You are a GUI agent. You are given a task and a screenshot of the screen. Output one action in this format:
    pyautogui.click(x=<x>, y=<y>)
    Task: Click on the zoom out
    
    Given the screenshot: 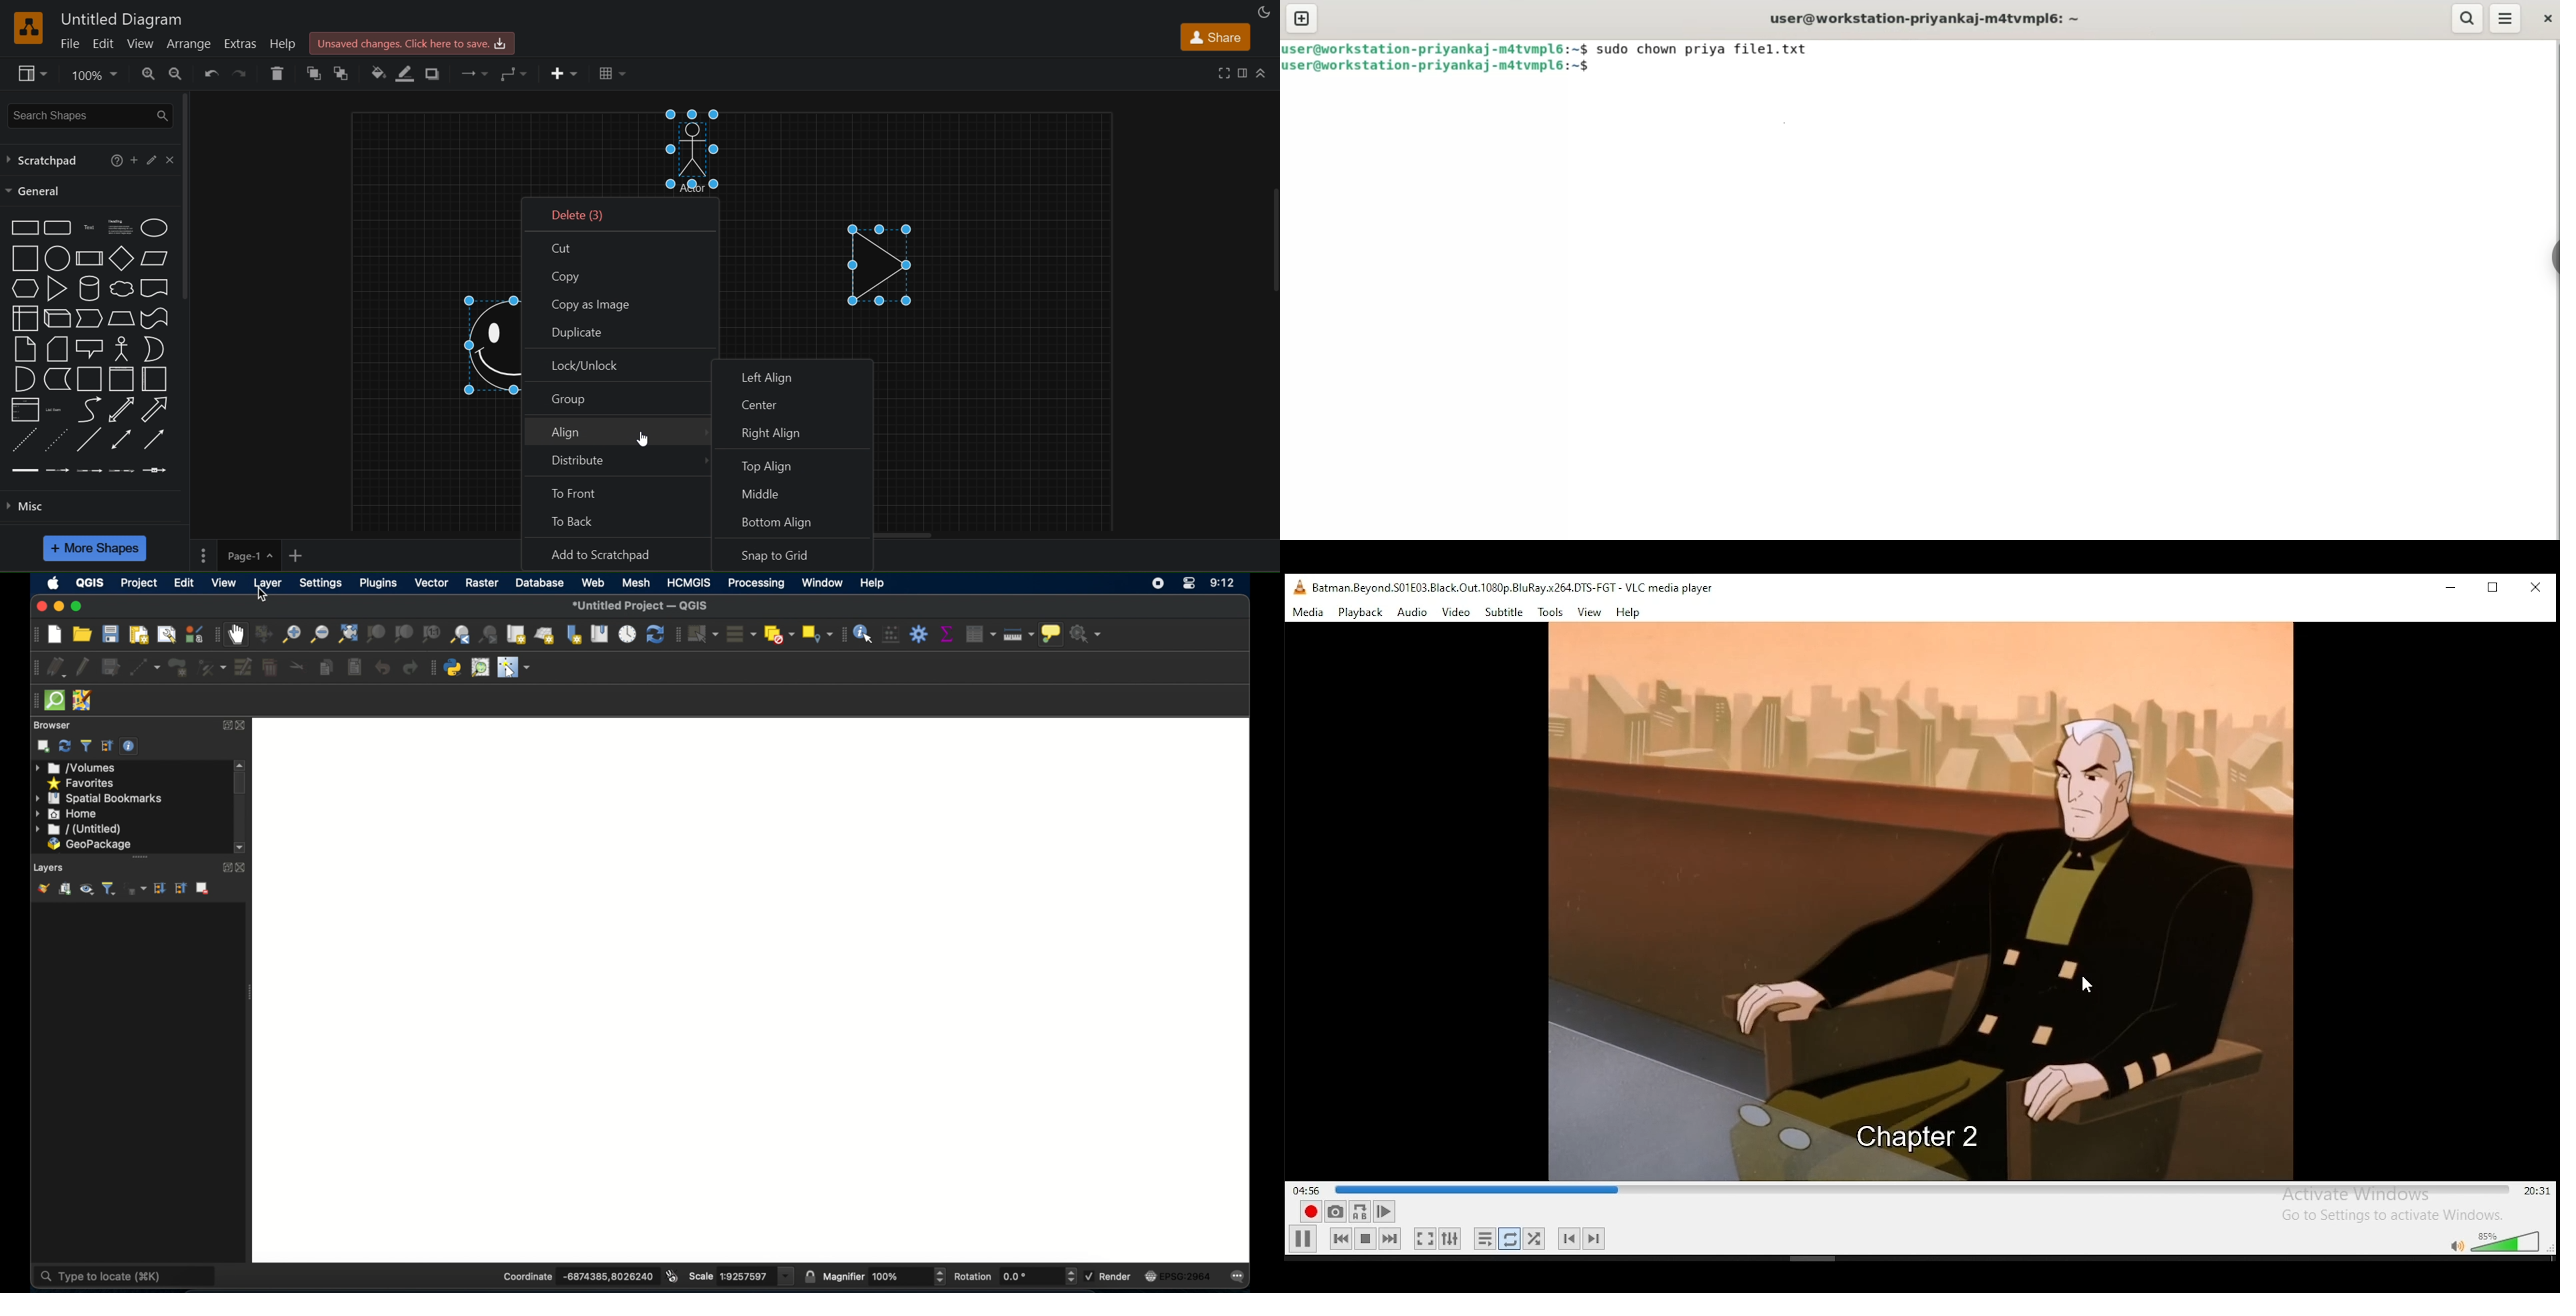 What is the action you would take?
    pyautogui.click(x=177, y=75)
    